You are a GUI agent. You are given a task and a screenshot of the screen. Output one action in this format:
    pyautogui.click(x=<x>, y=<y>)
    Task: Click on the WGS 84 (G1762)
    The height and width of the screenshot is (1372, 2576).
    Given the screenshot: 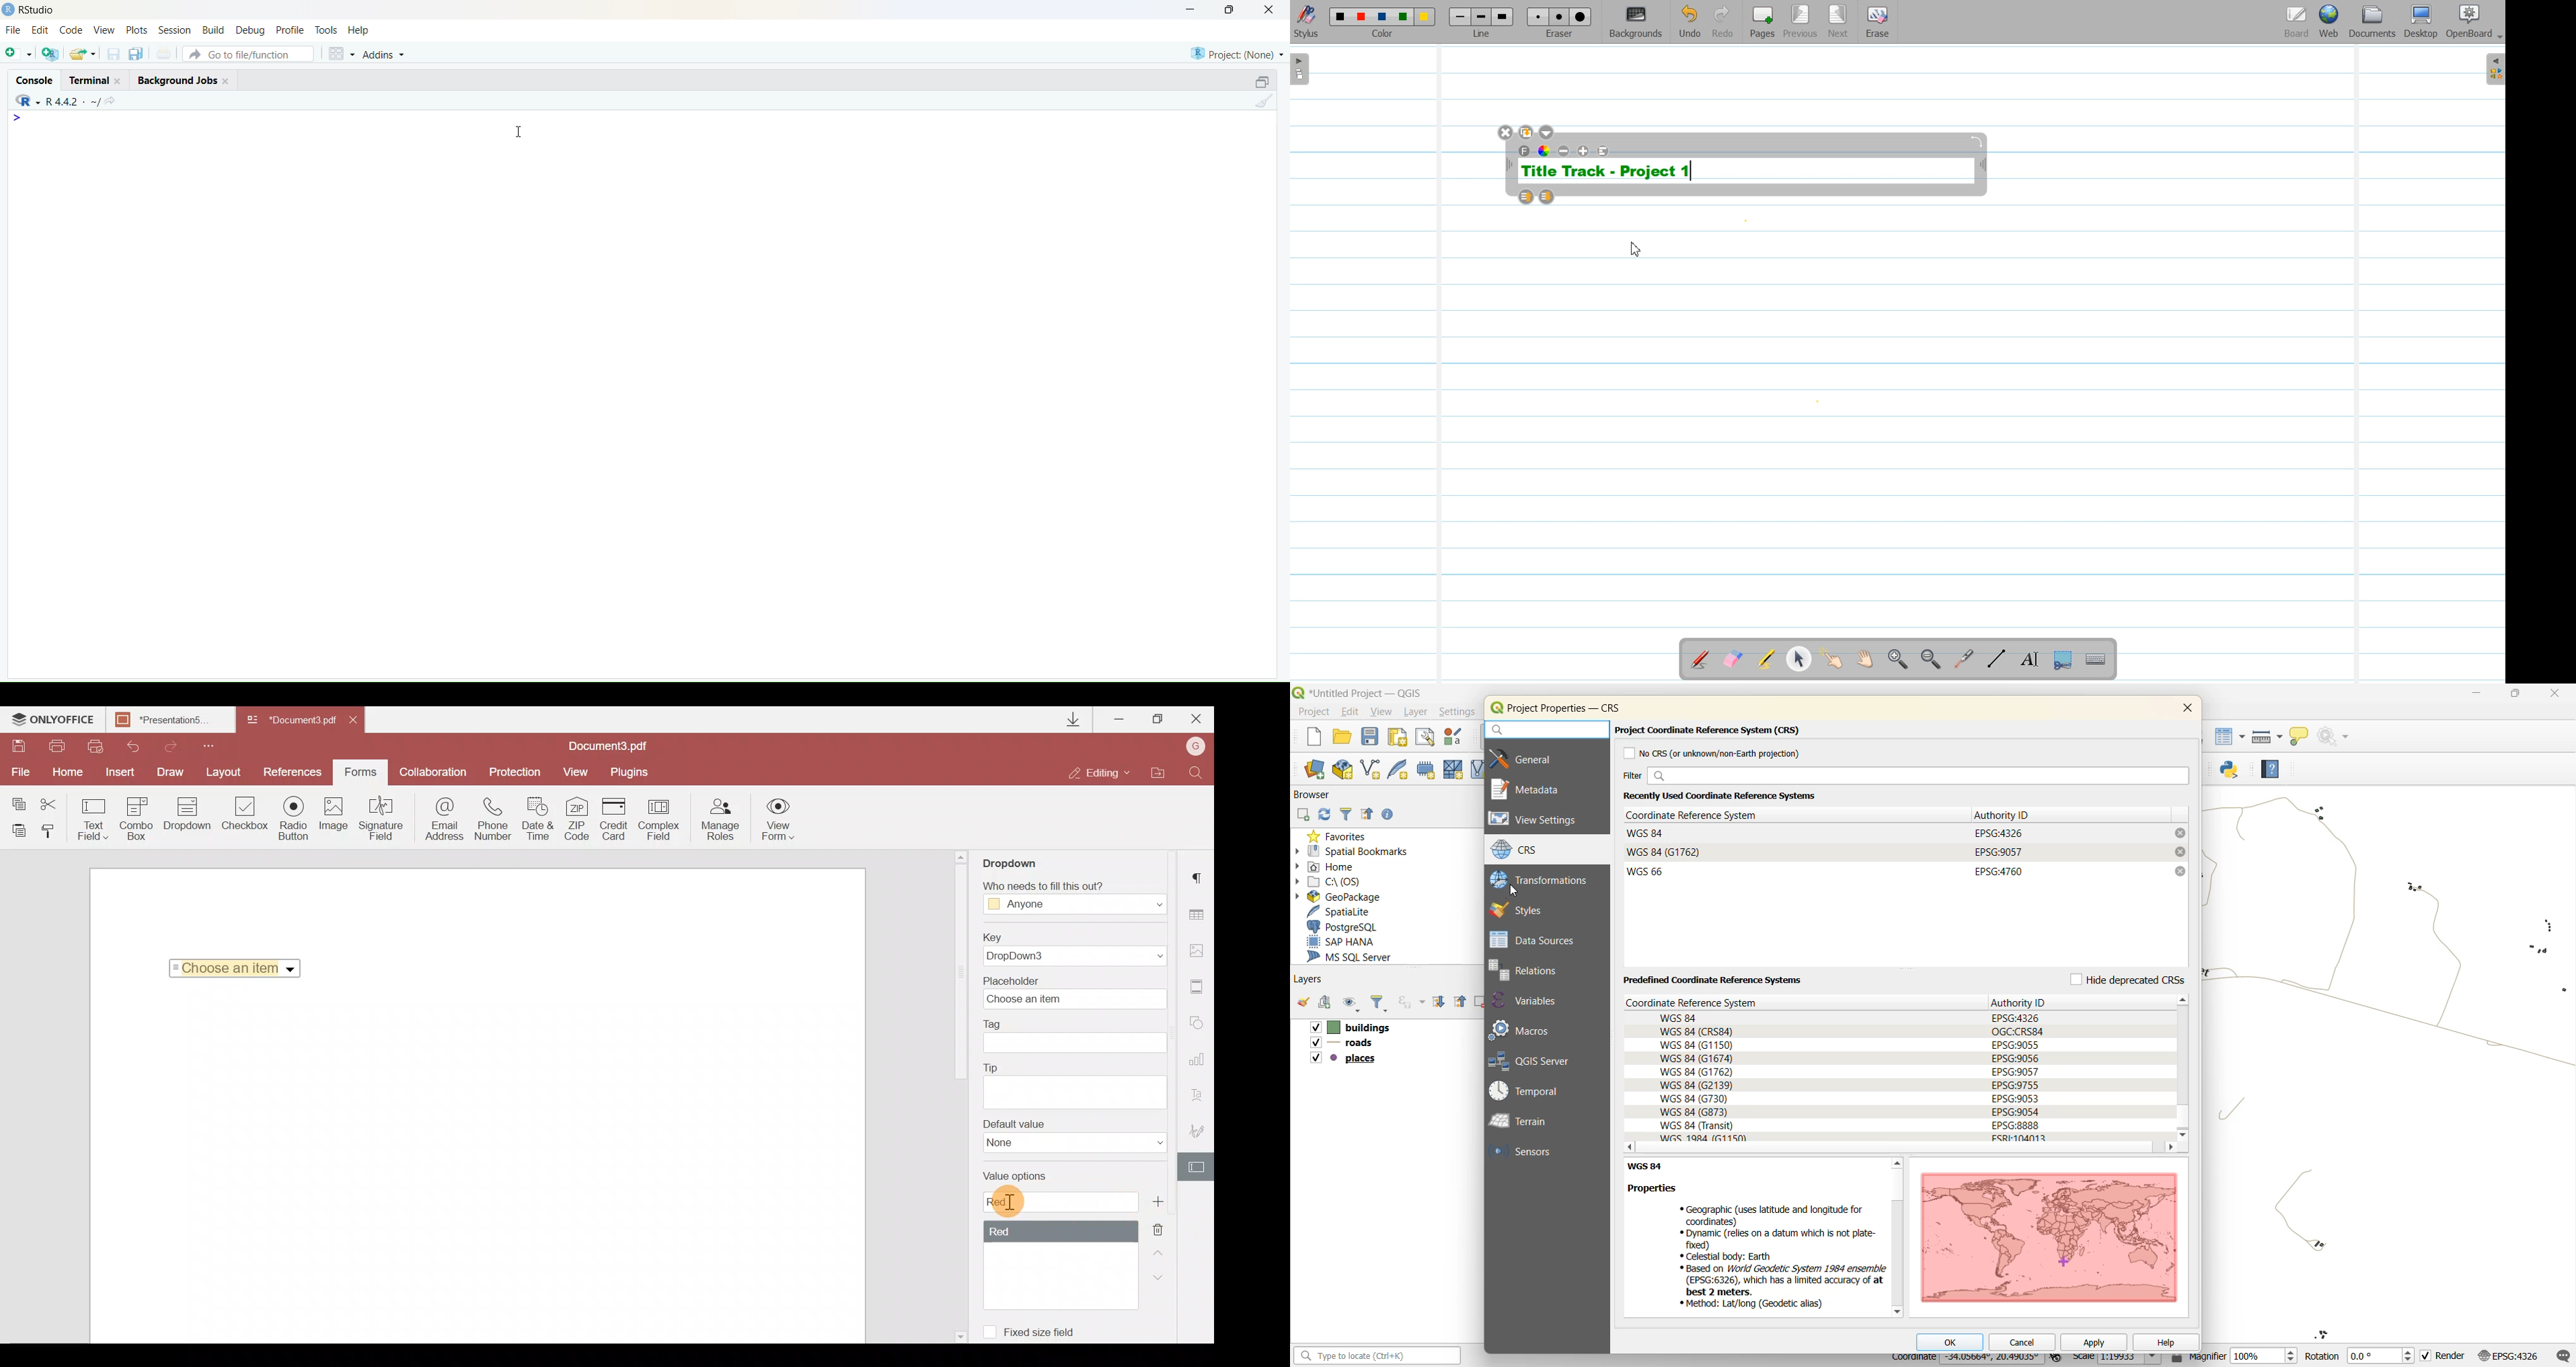 What is the action you would take?
    pyautogui.click(x=1696, y=1071)
    